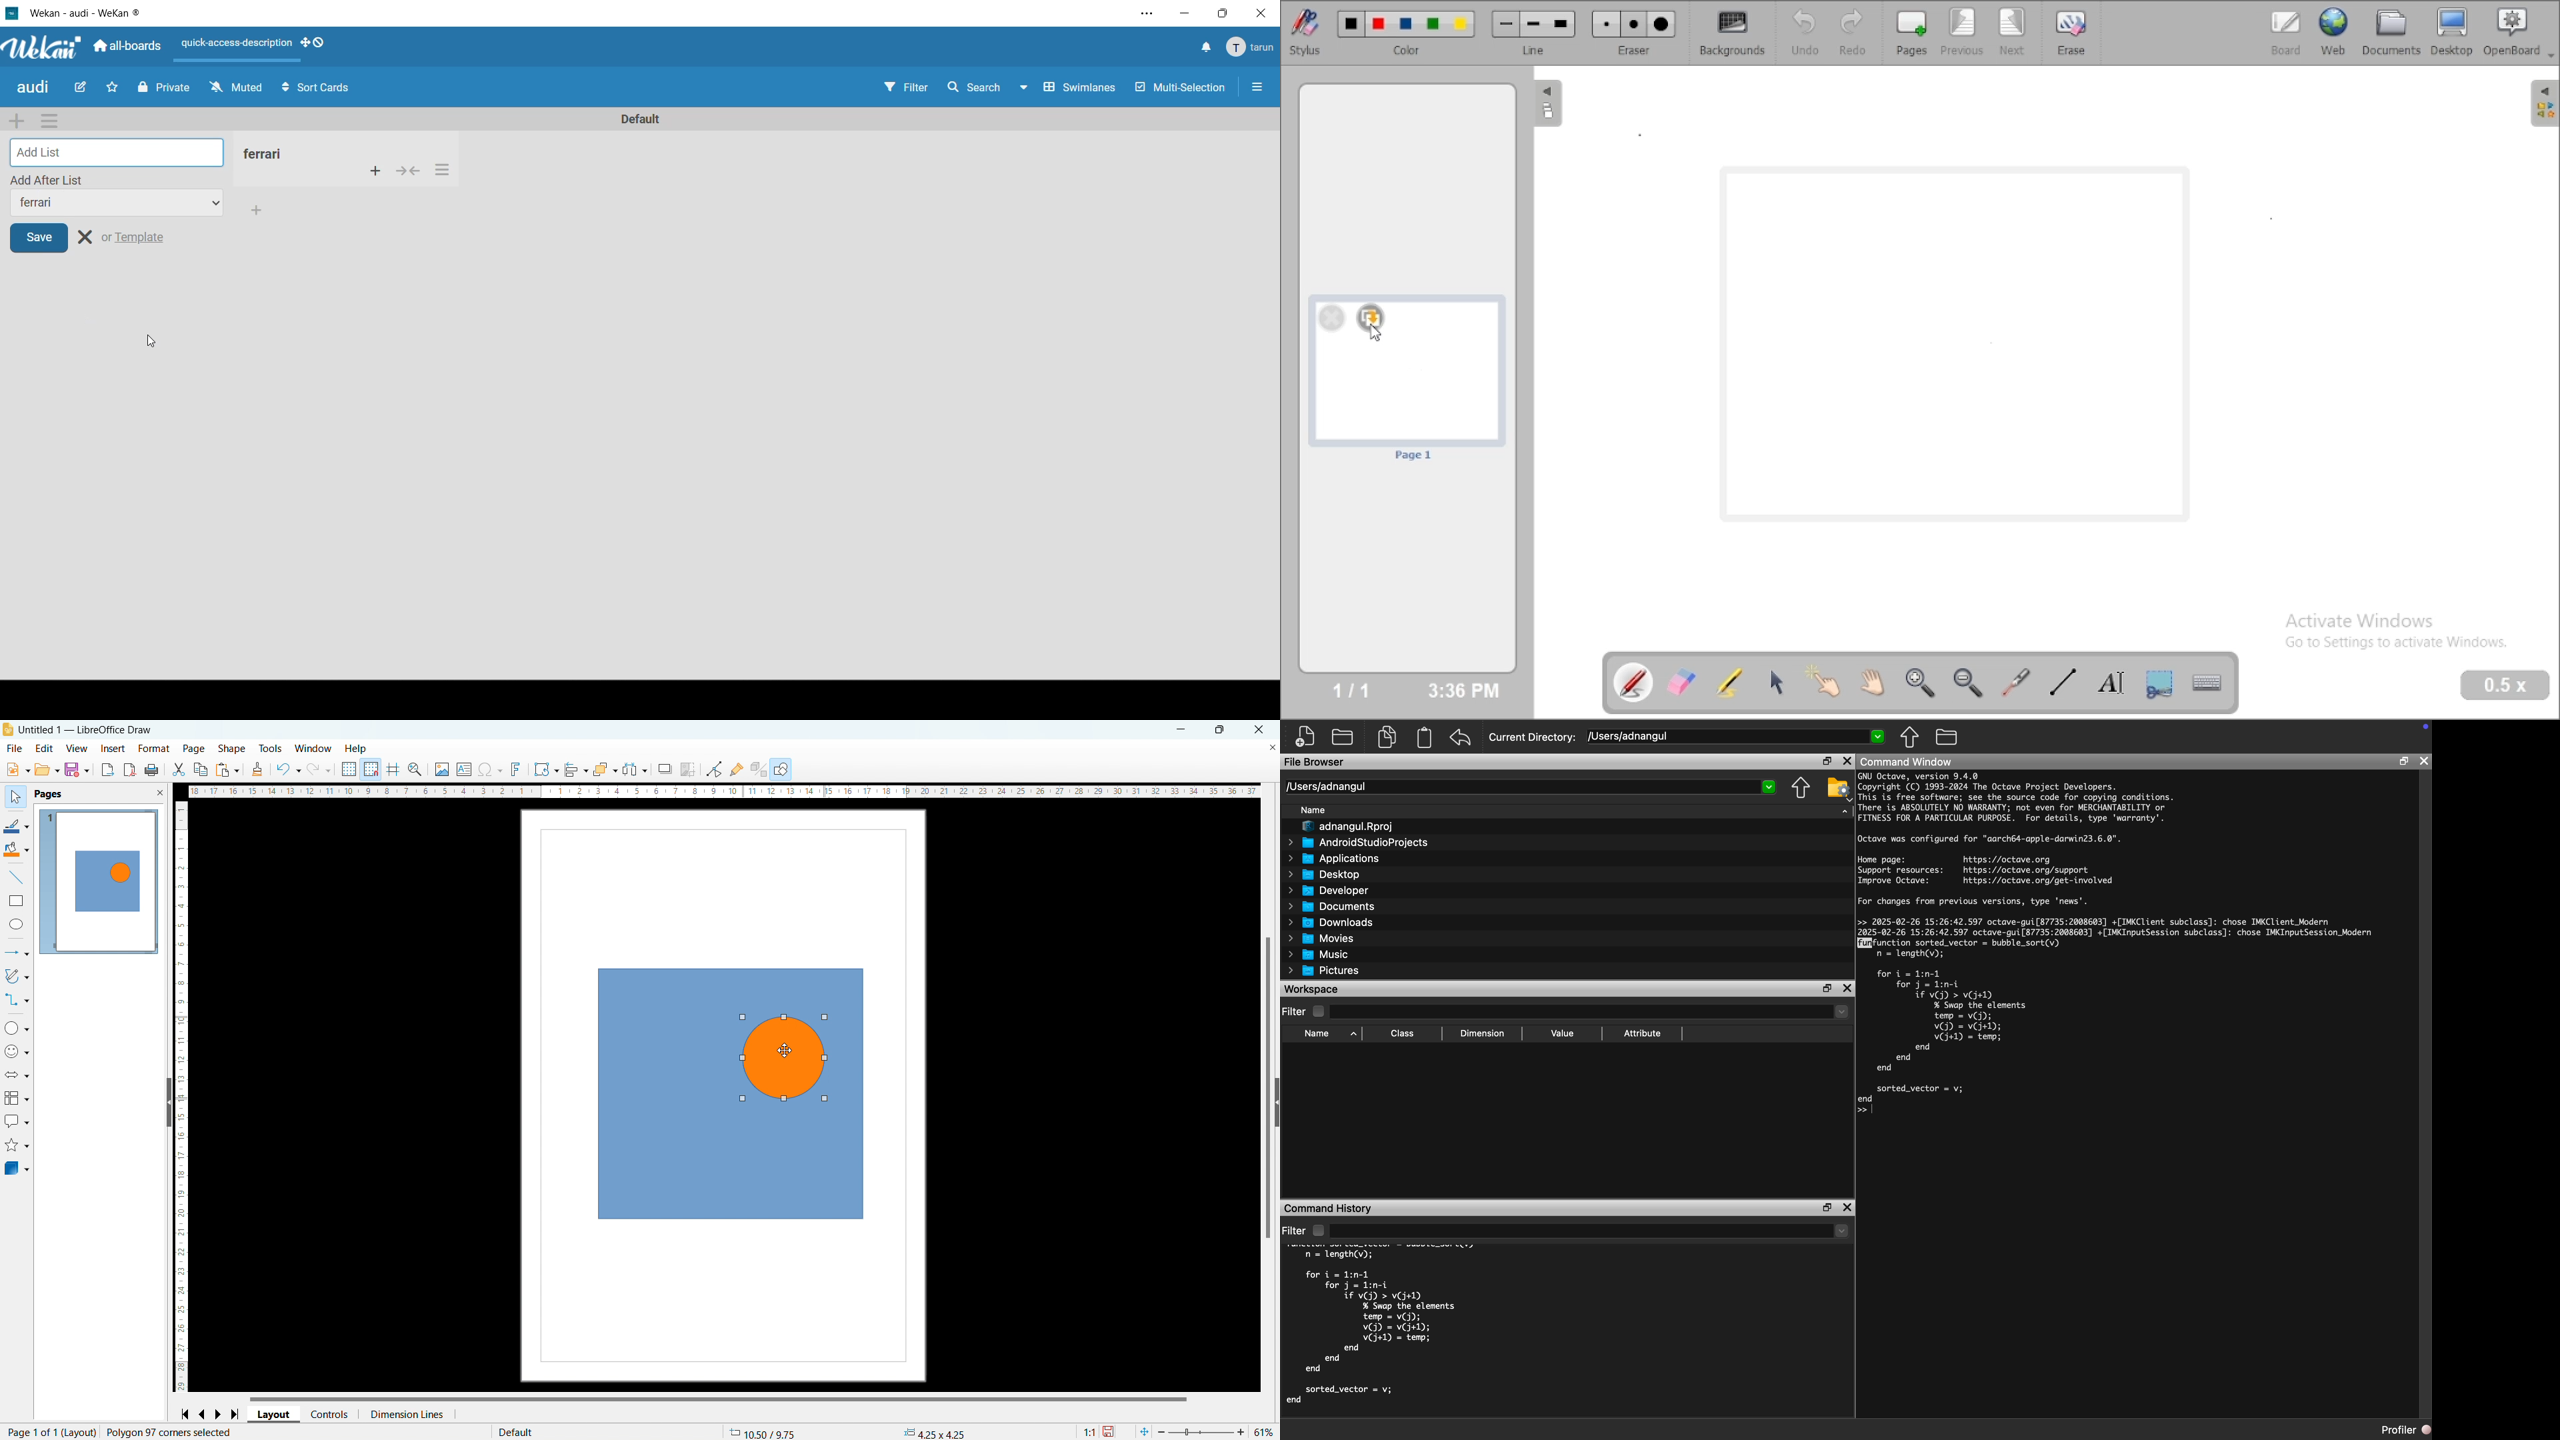 The width and height of the screenshot is (2576, 1456). Describe the element at coordinates (172, 1431) in the screenshot. I see `Polygon 97 corner selected` at that location.